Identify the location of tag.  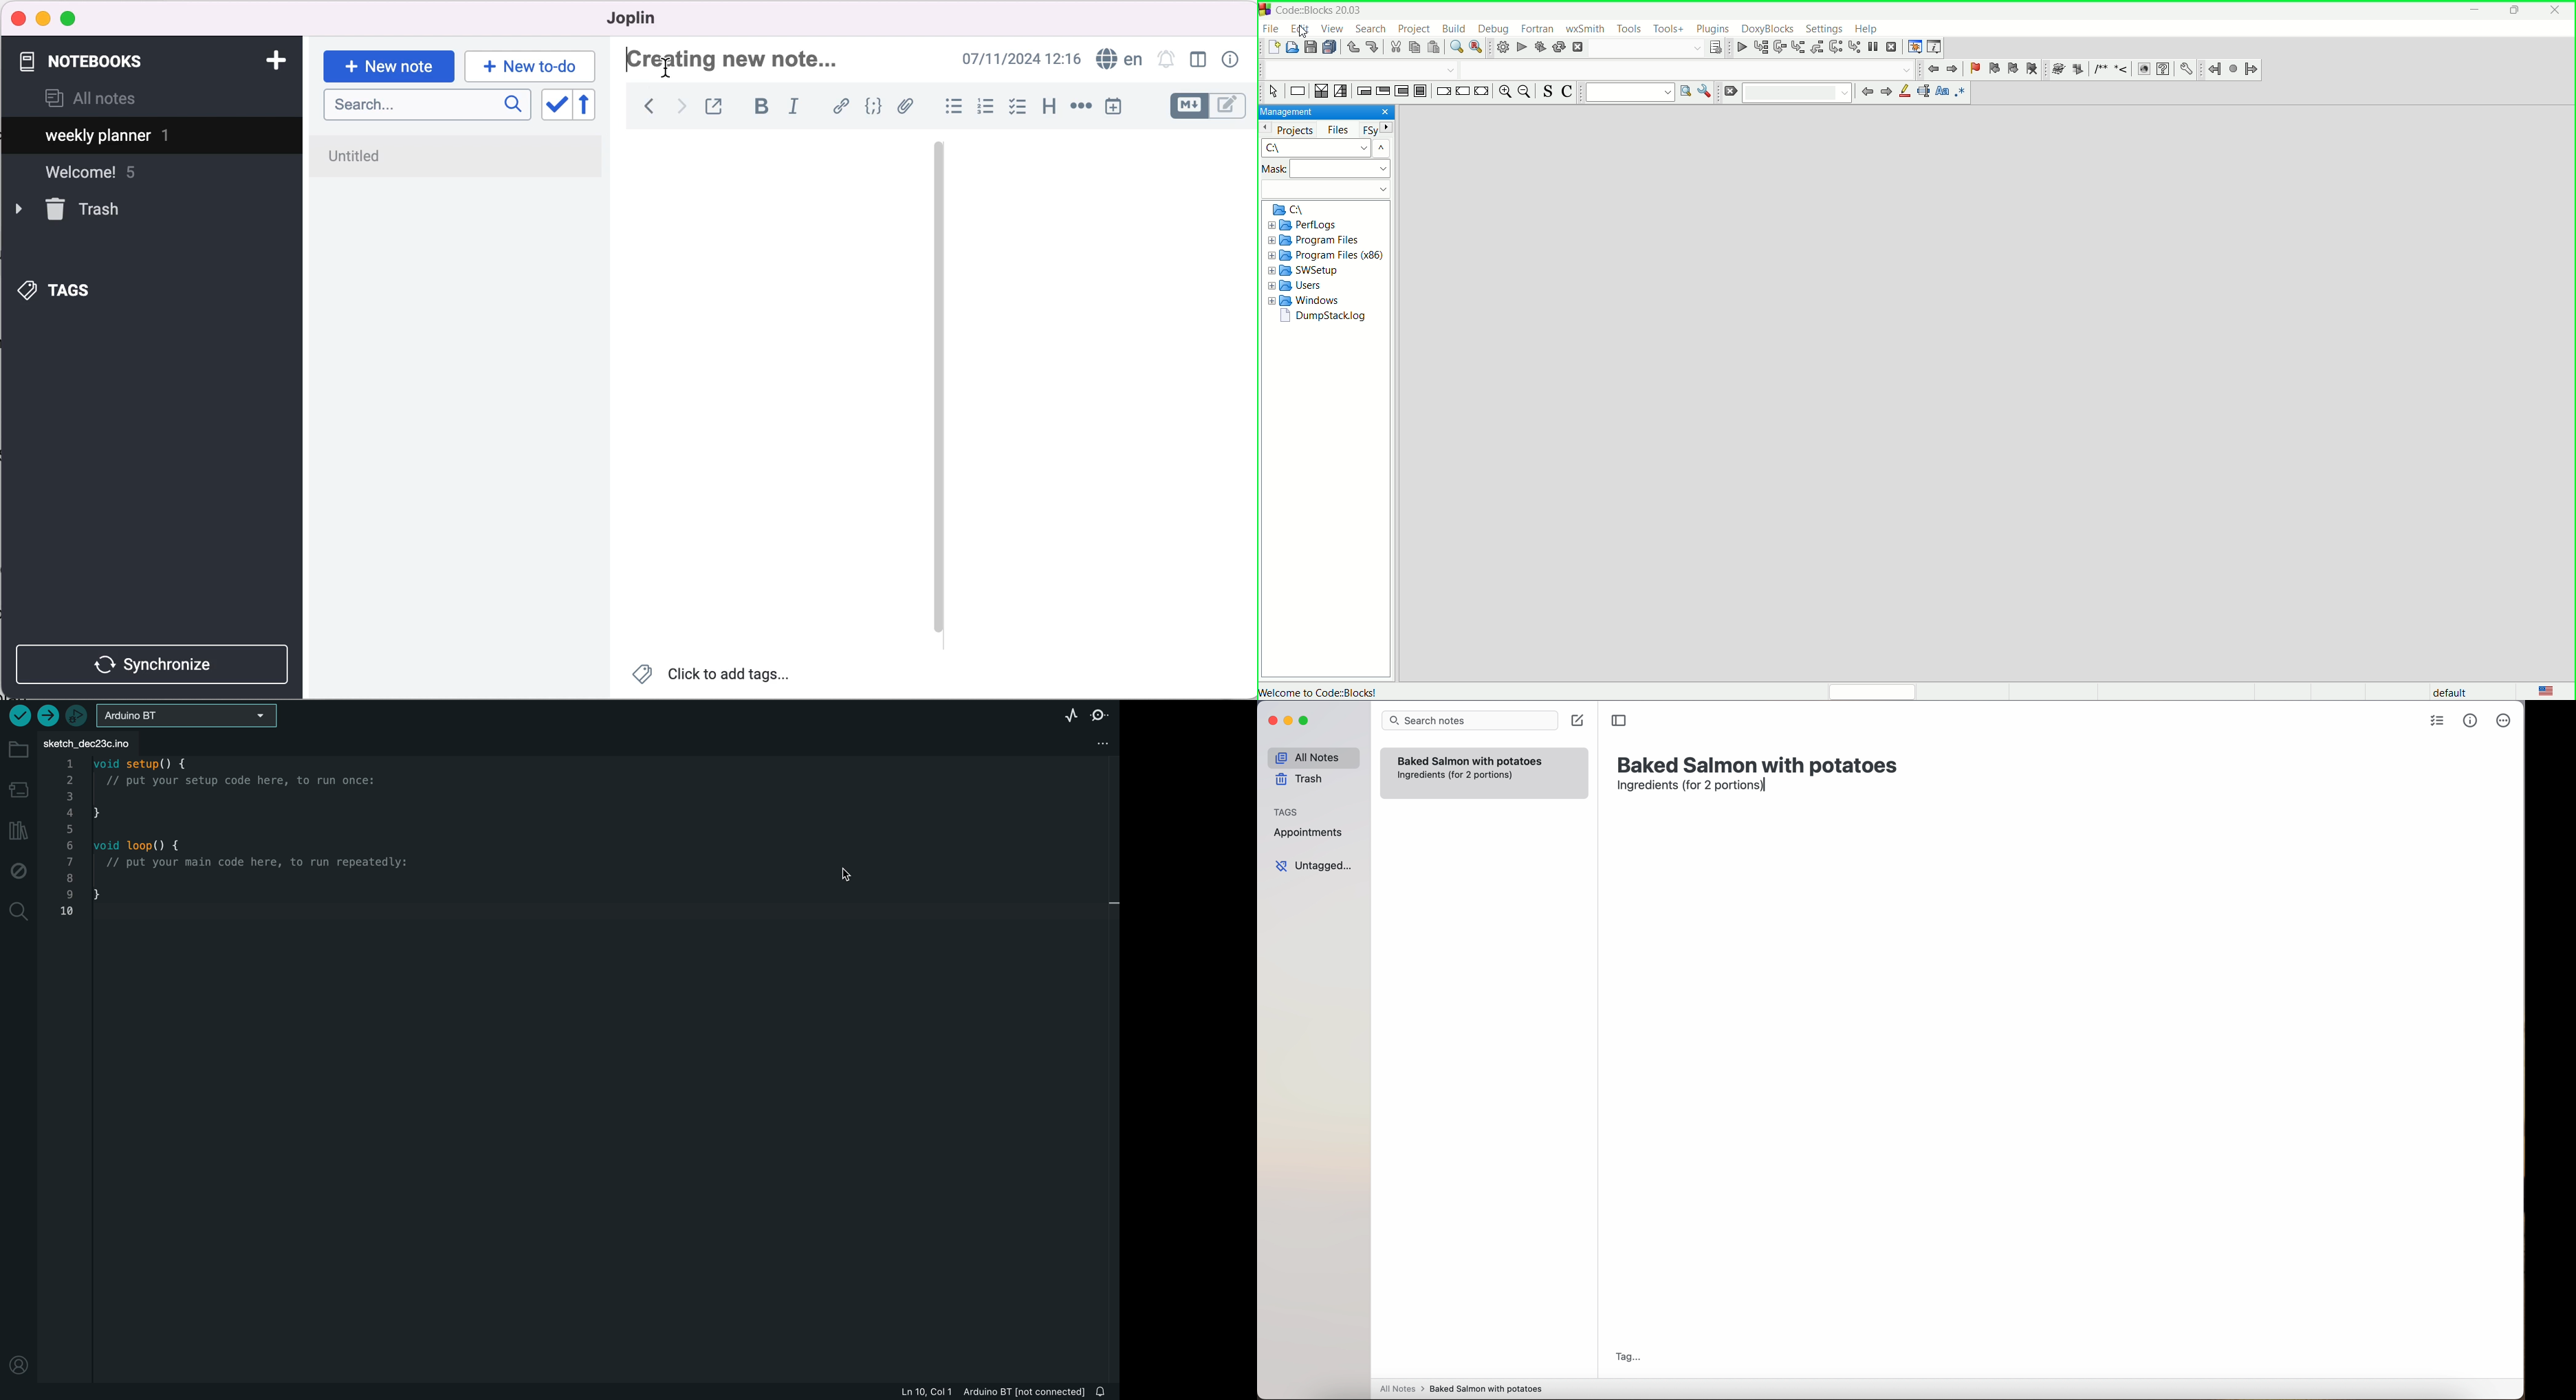
(1627, 1358).